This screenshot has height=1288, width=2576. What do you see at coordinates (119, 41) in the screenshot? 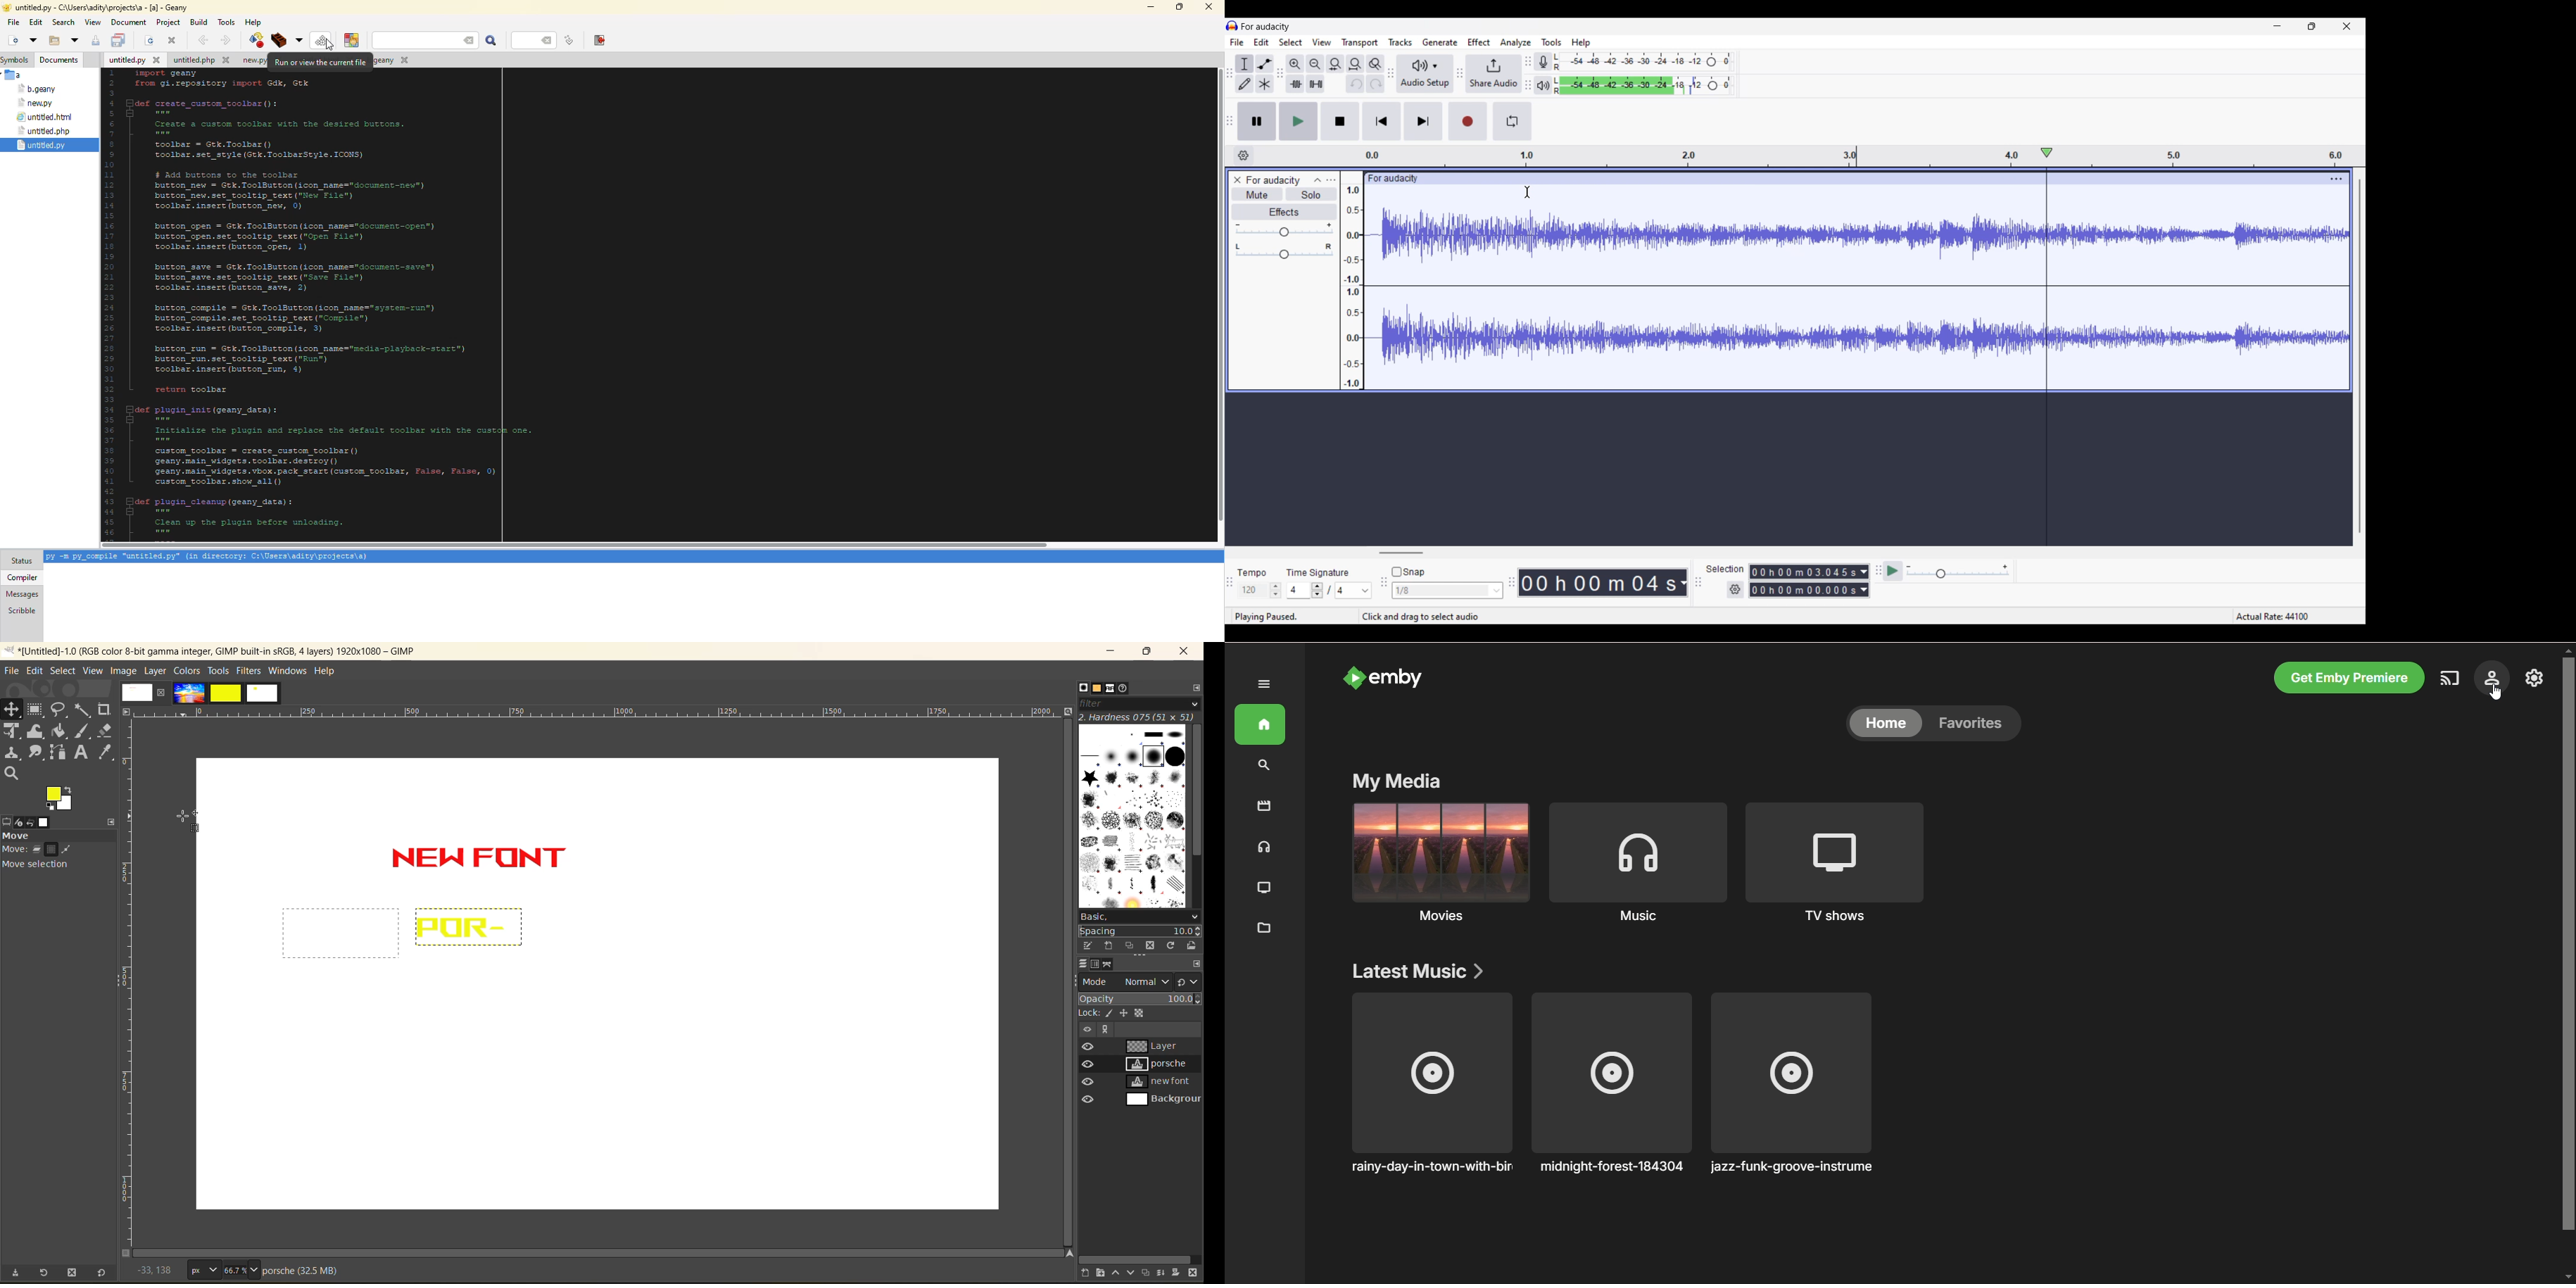
I see `save` at bounding box center [119, 41].